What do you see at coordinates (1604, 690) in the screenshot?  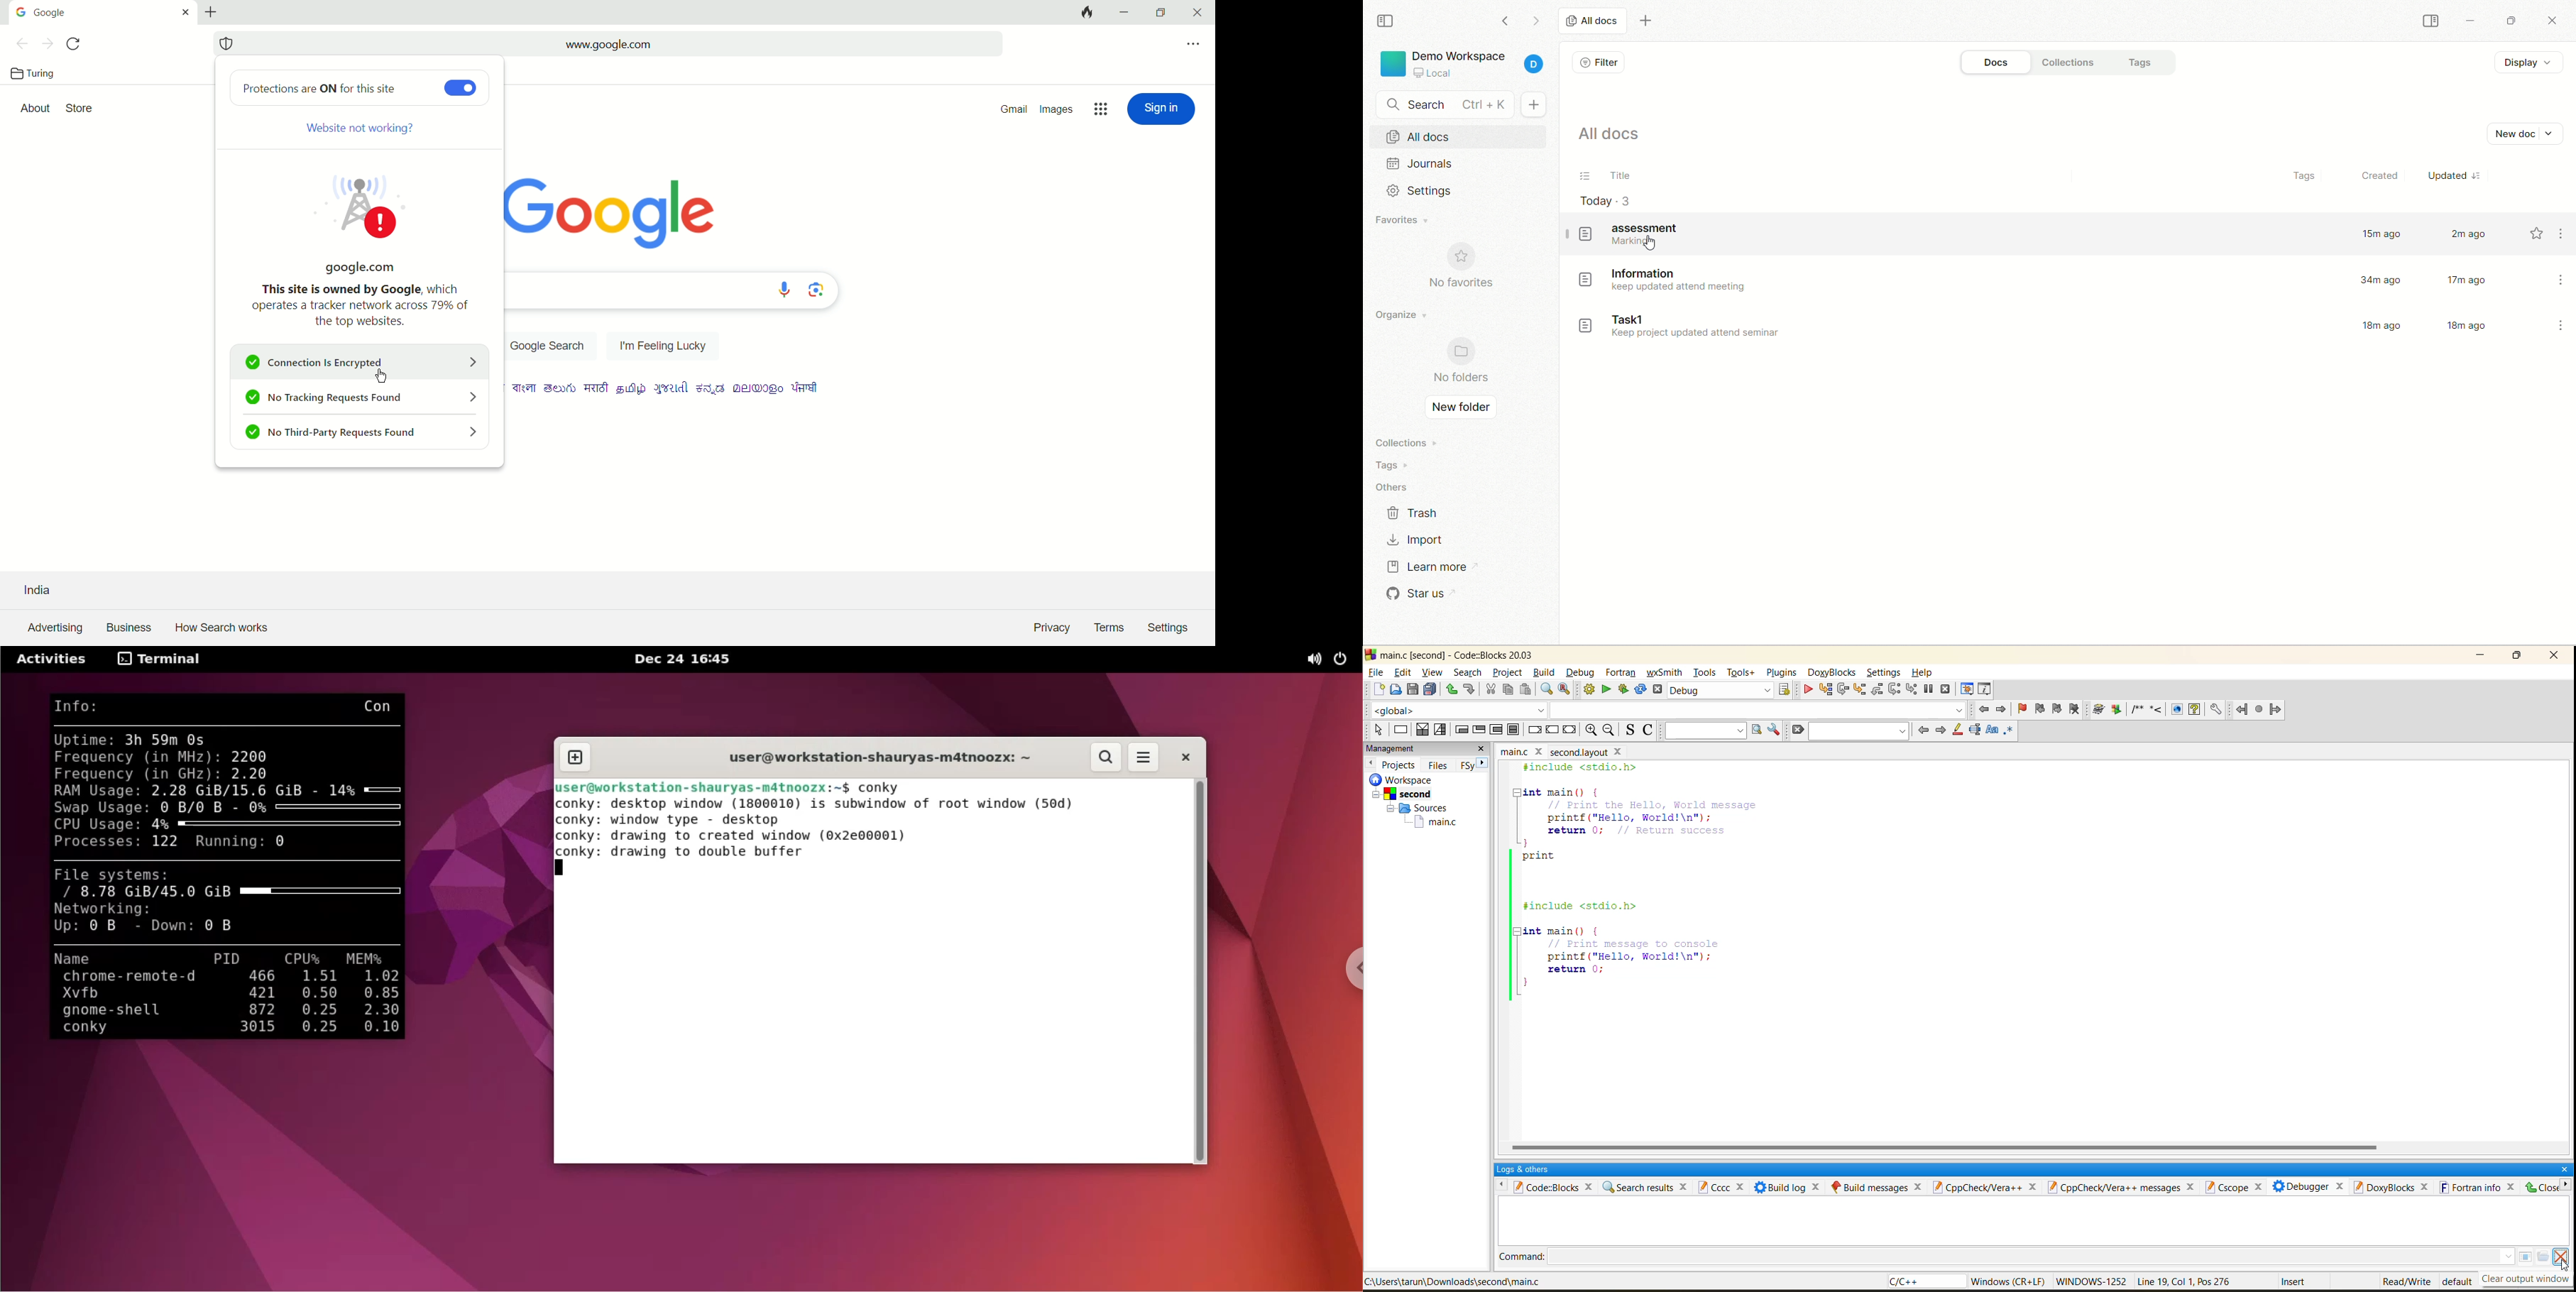 I see `replace` at bounding box center [1604, 690].